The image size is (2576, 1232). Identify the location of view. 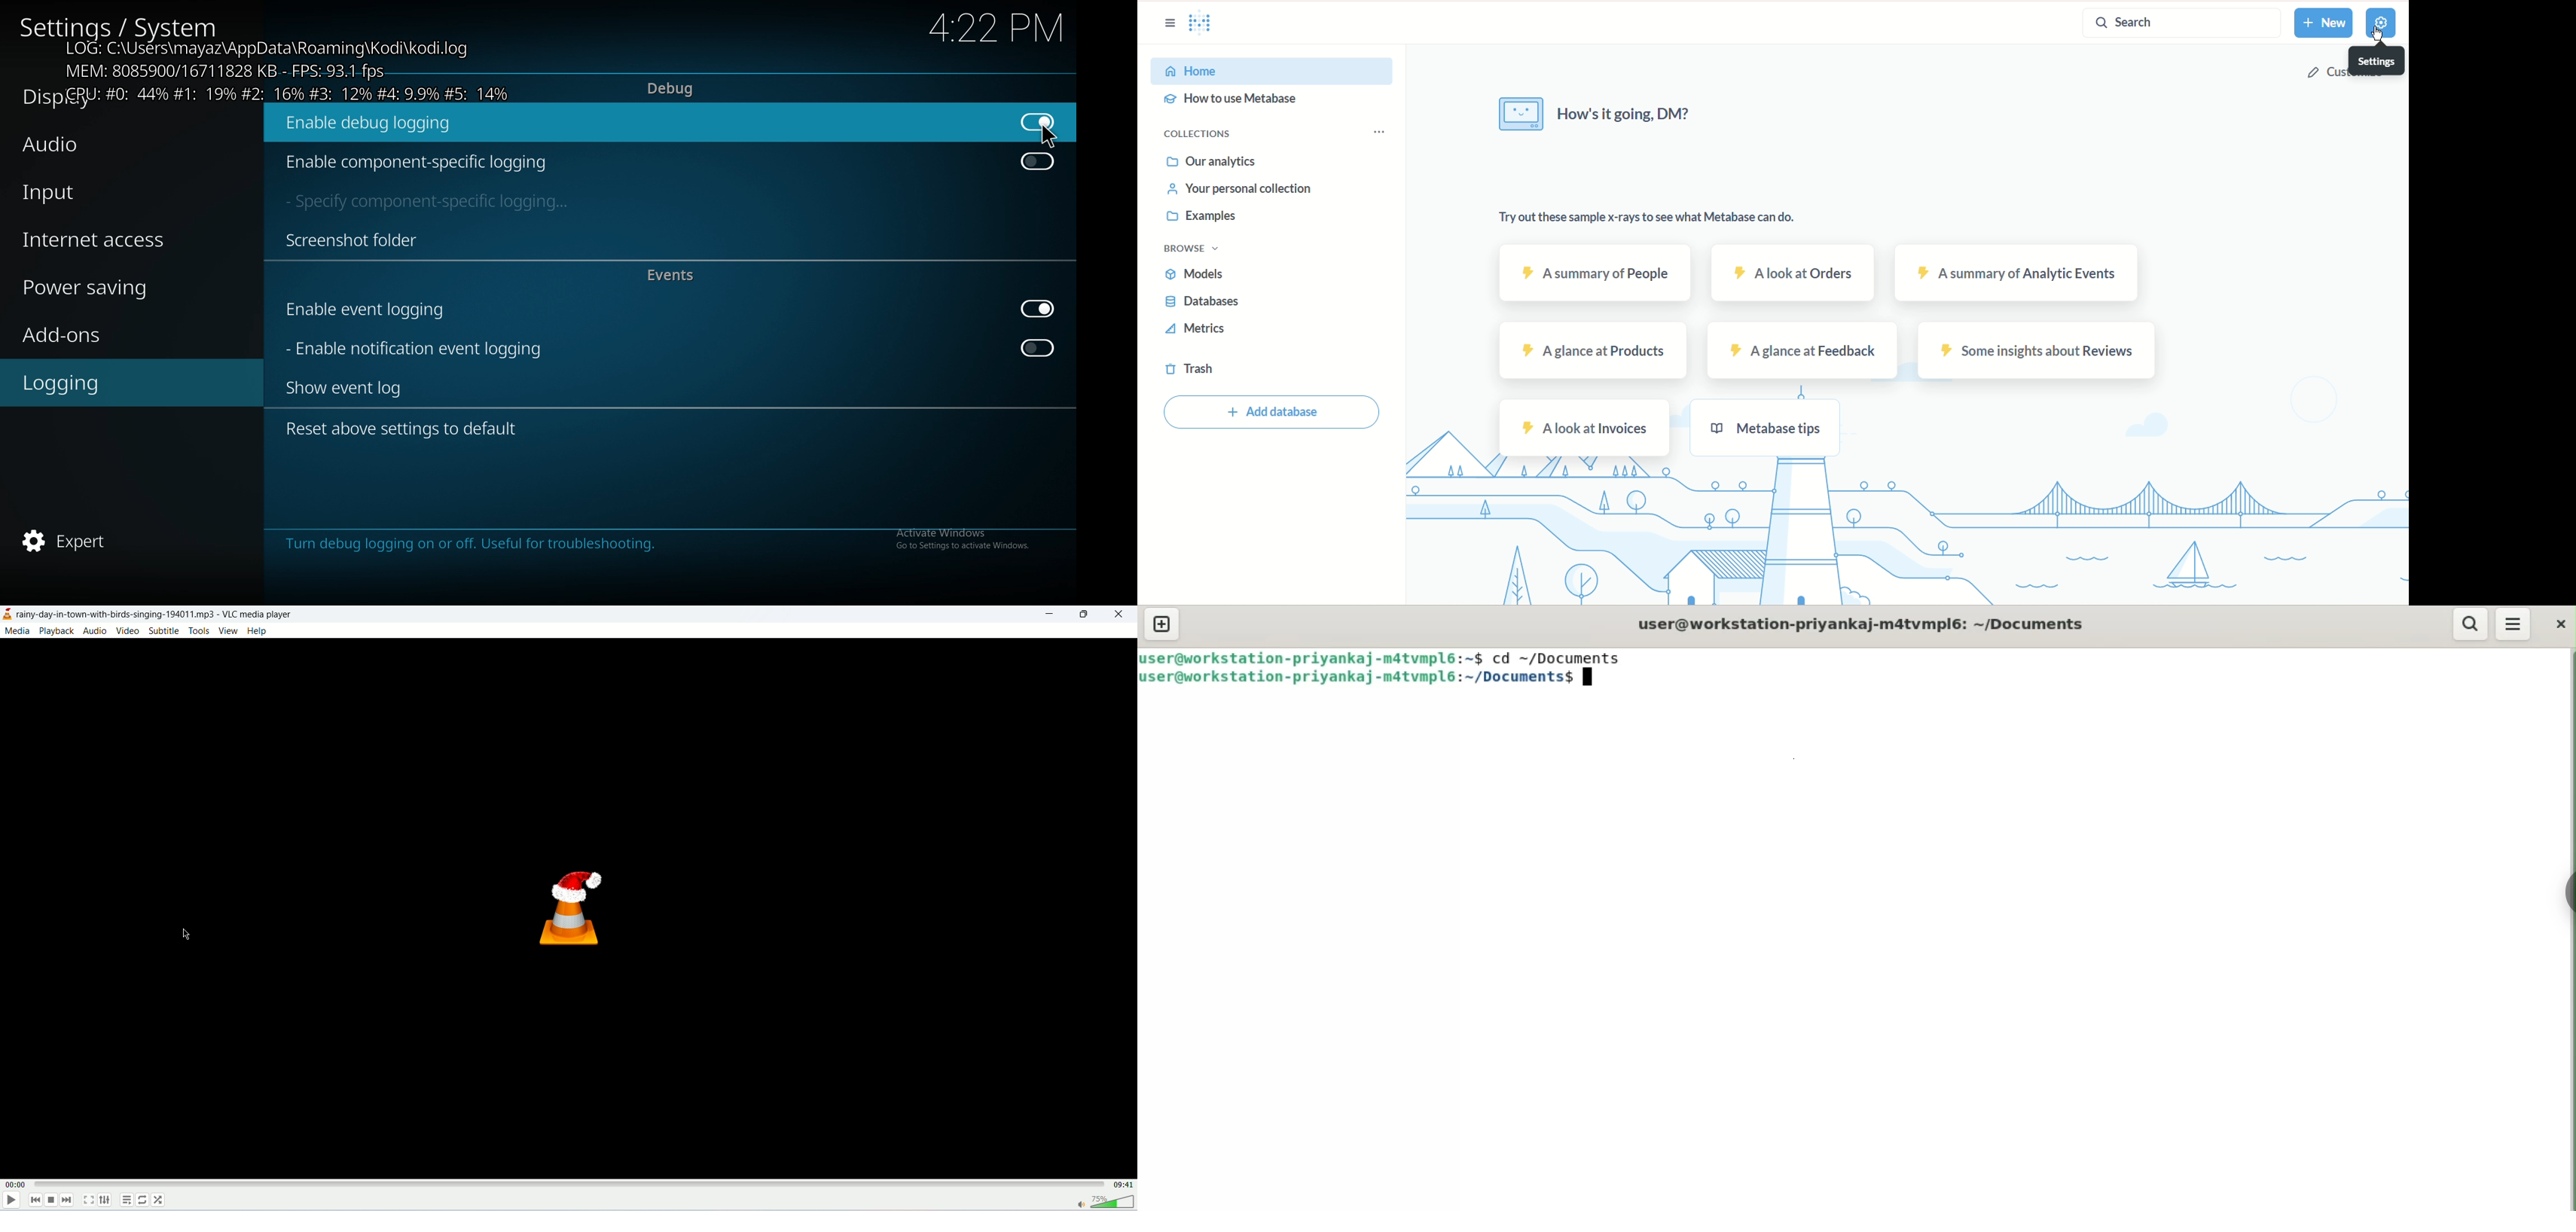
(228, 631).